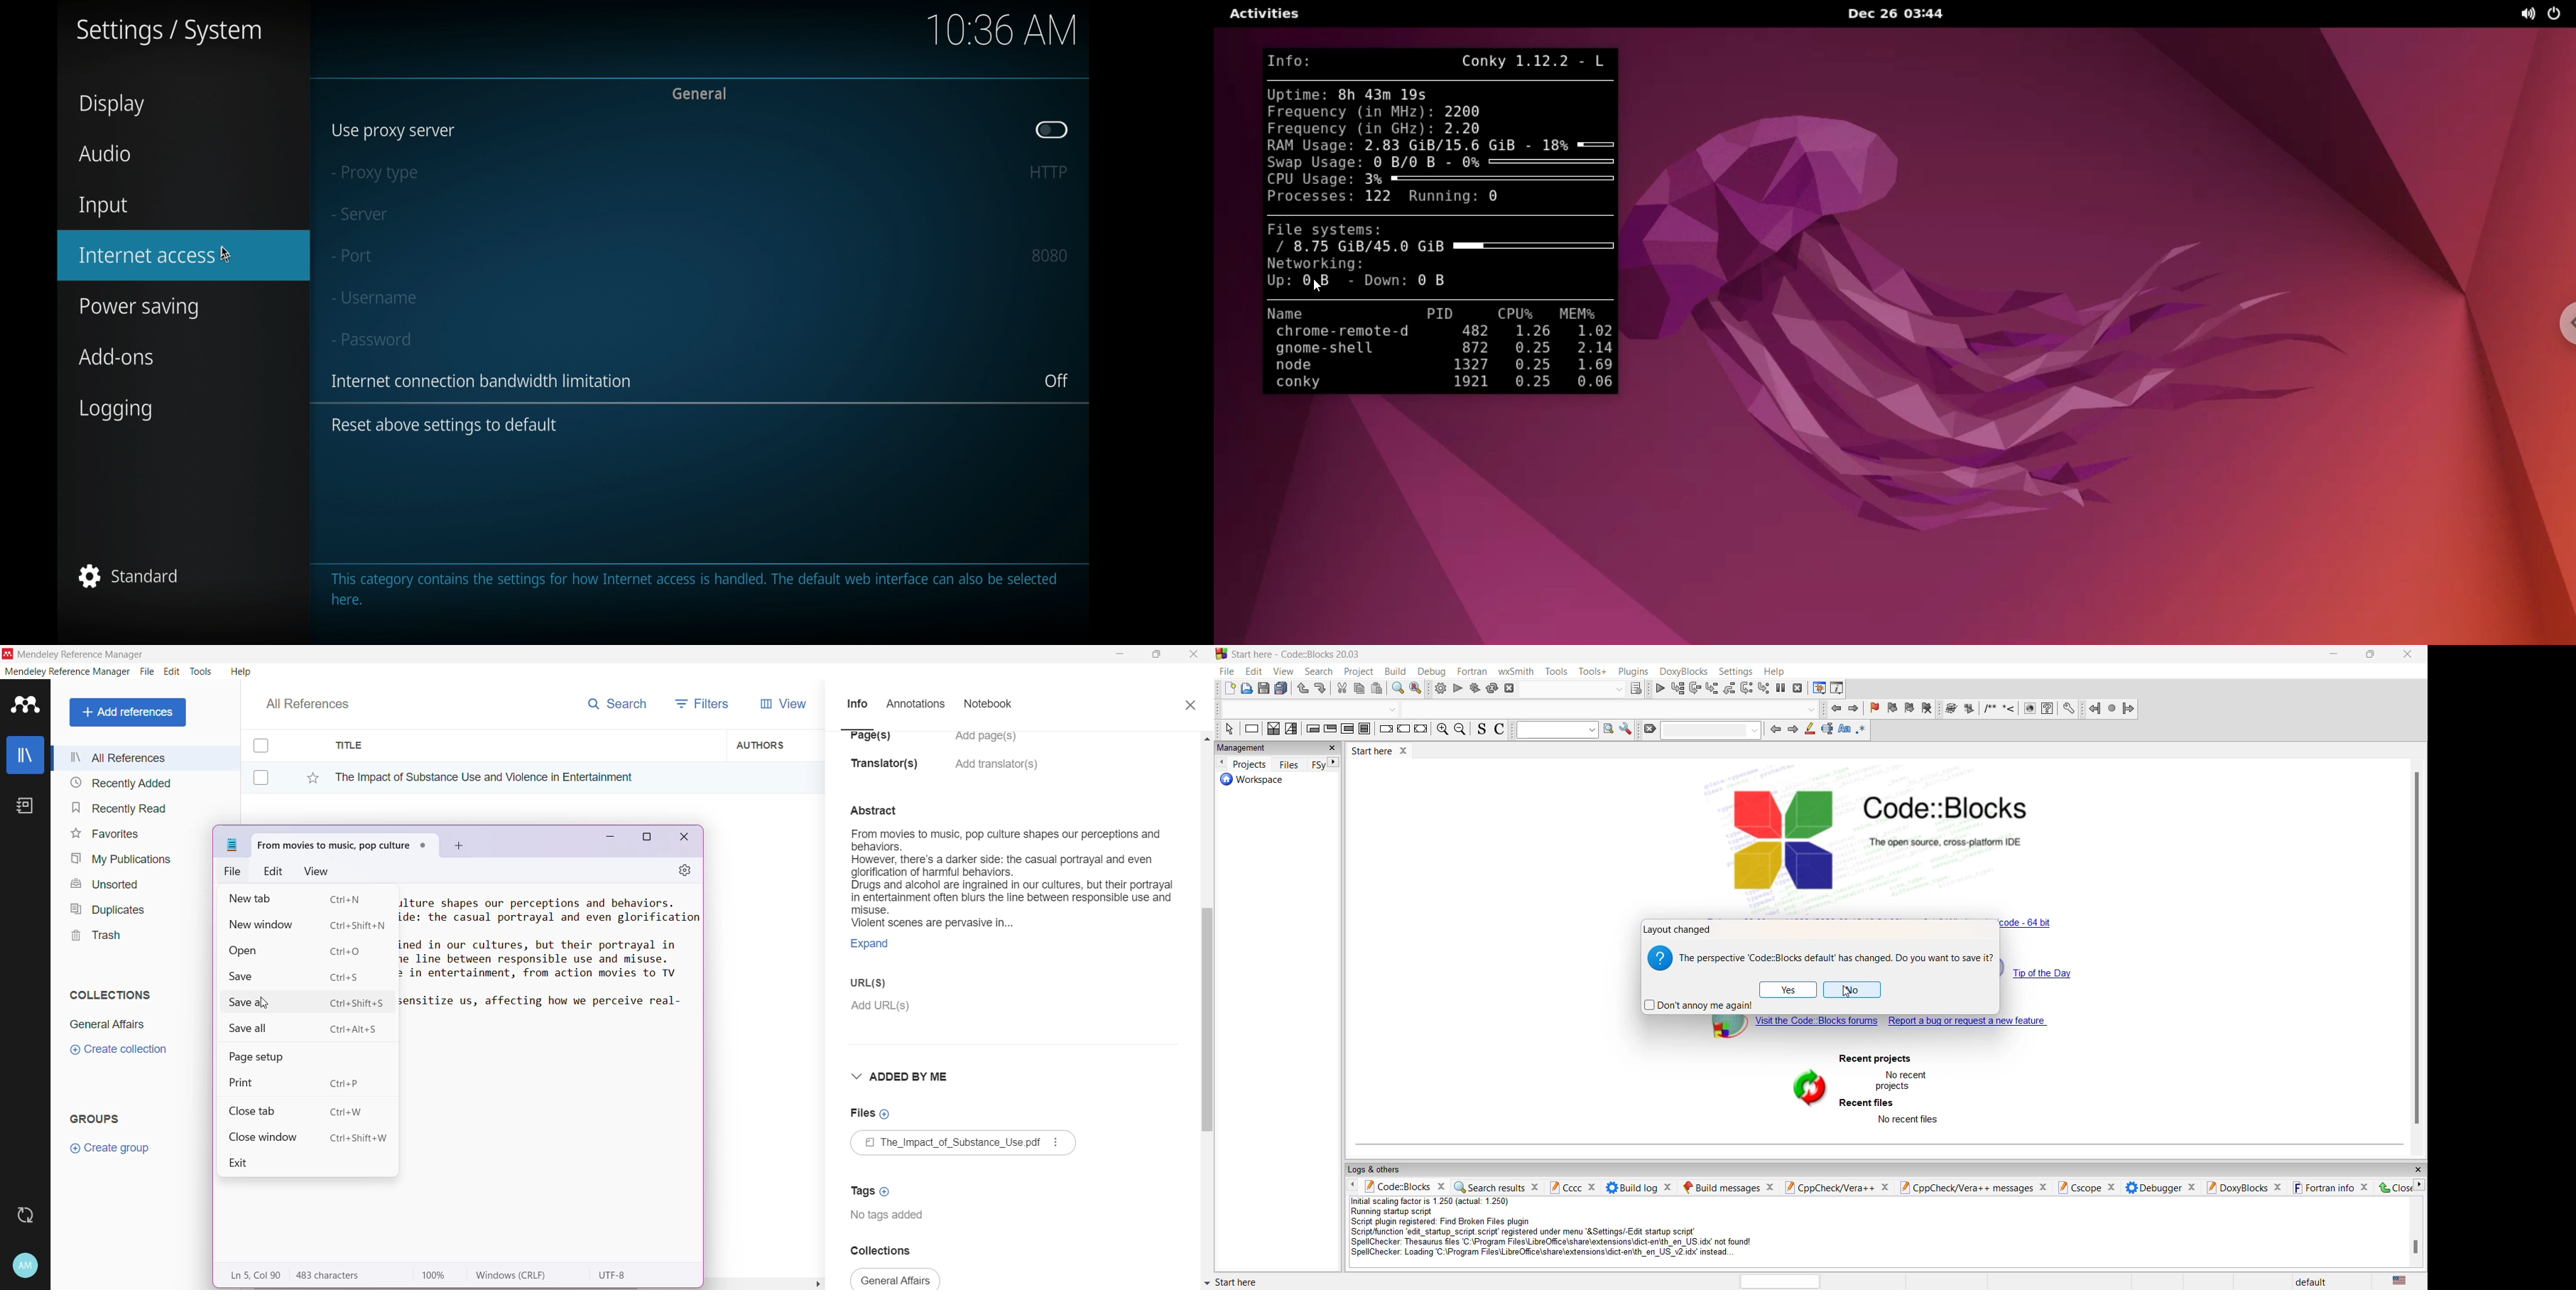 Image resolution: width=2576 pixels, height=1316 pixels. What do you see at coordinates (298, 1110) in the screenshot?
I see `Close tab` at bounding box center [298, 1110].